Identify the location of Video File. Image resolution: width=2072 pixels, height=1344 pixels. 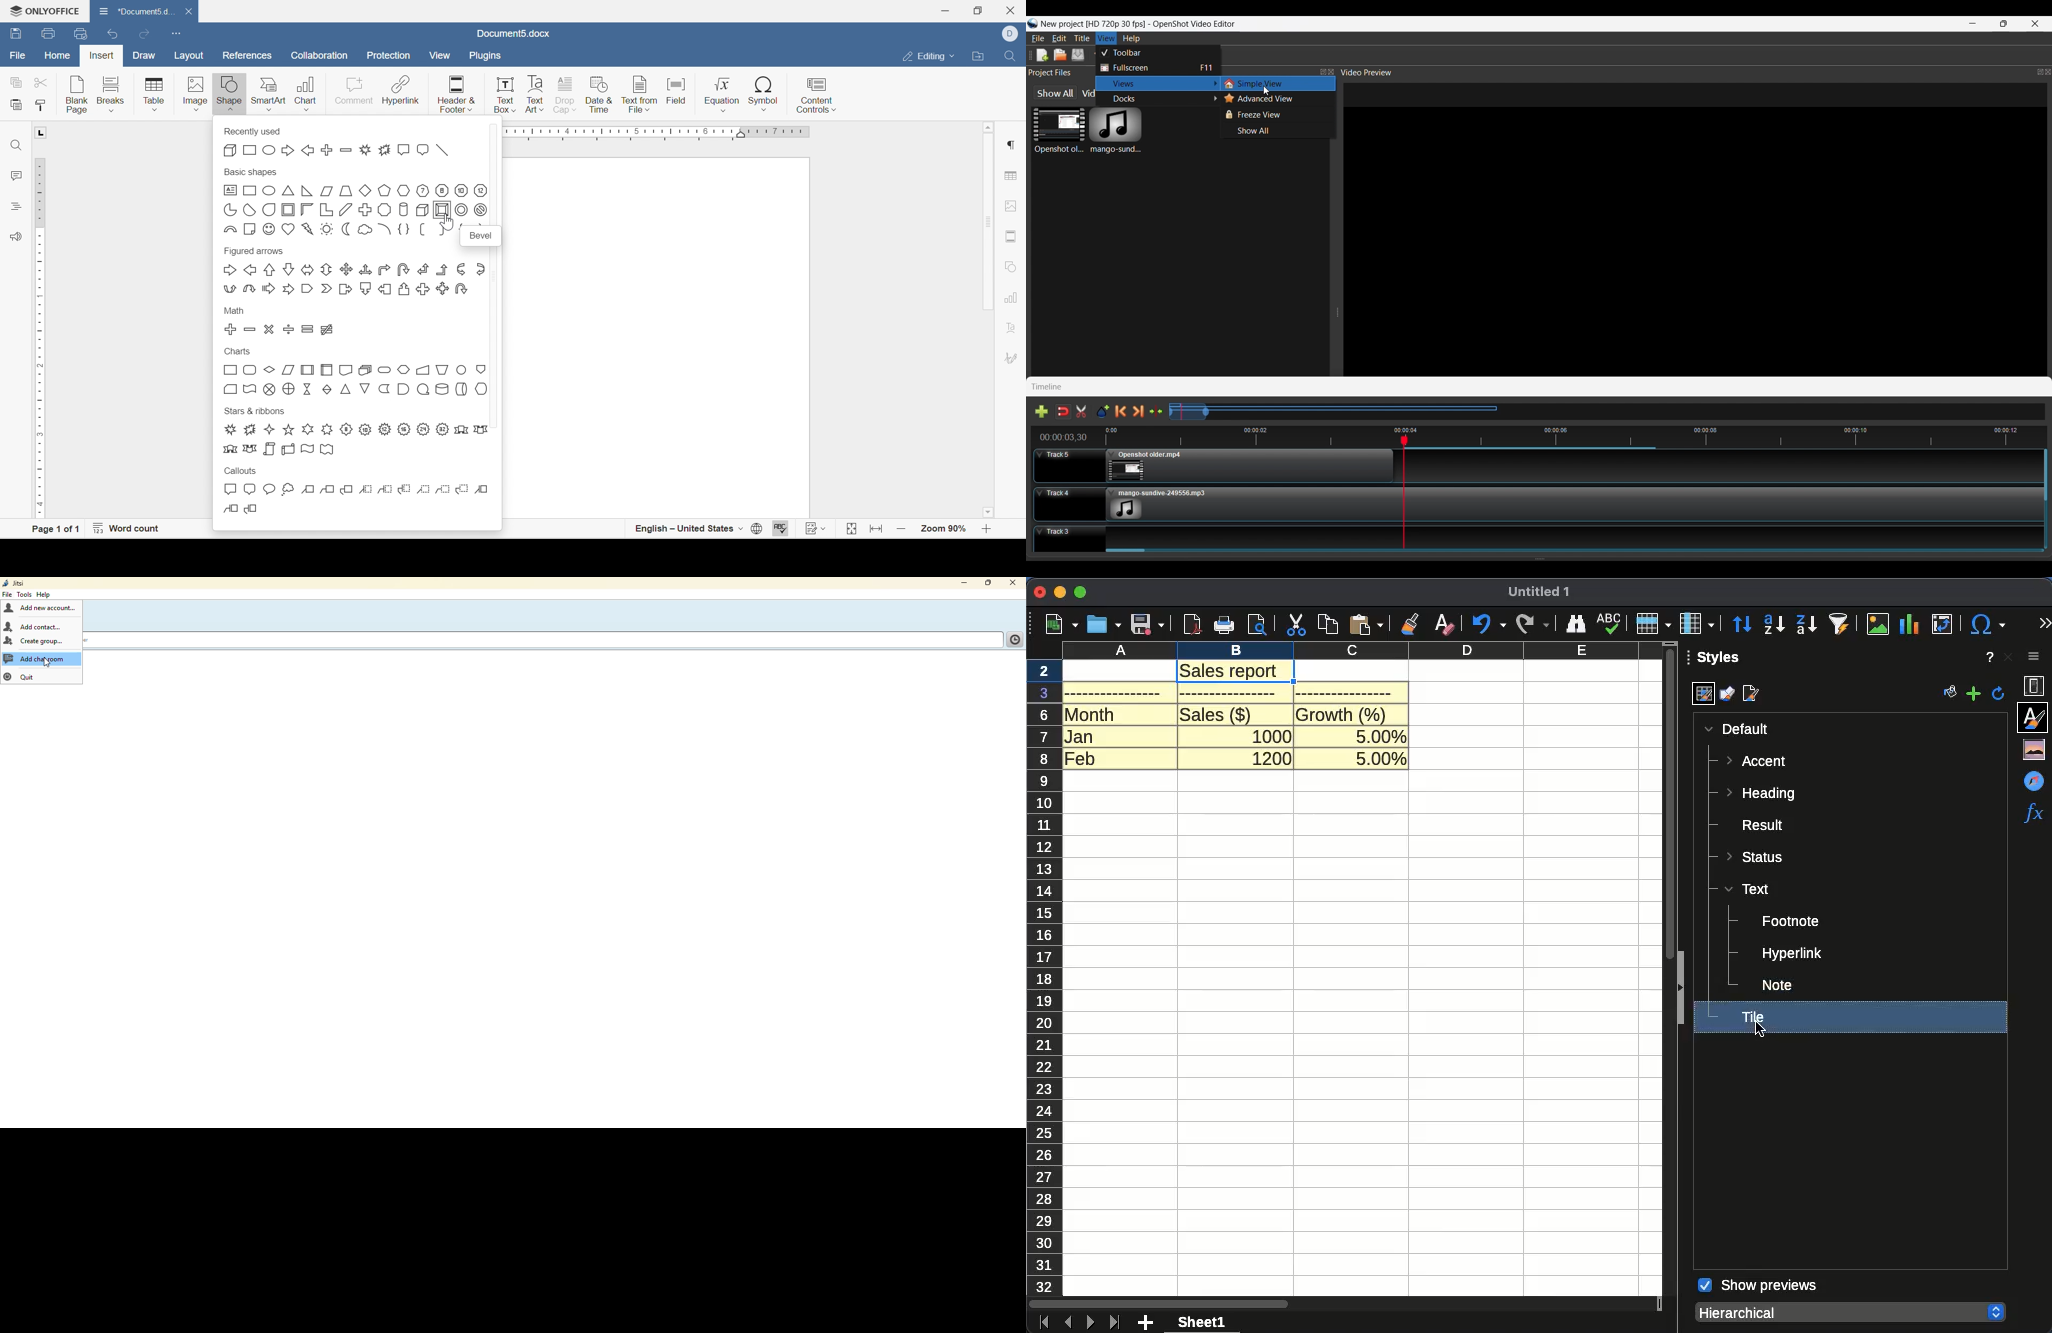
(1059, 130).